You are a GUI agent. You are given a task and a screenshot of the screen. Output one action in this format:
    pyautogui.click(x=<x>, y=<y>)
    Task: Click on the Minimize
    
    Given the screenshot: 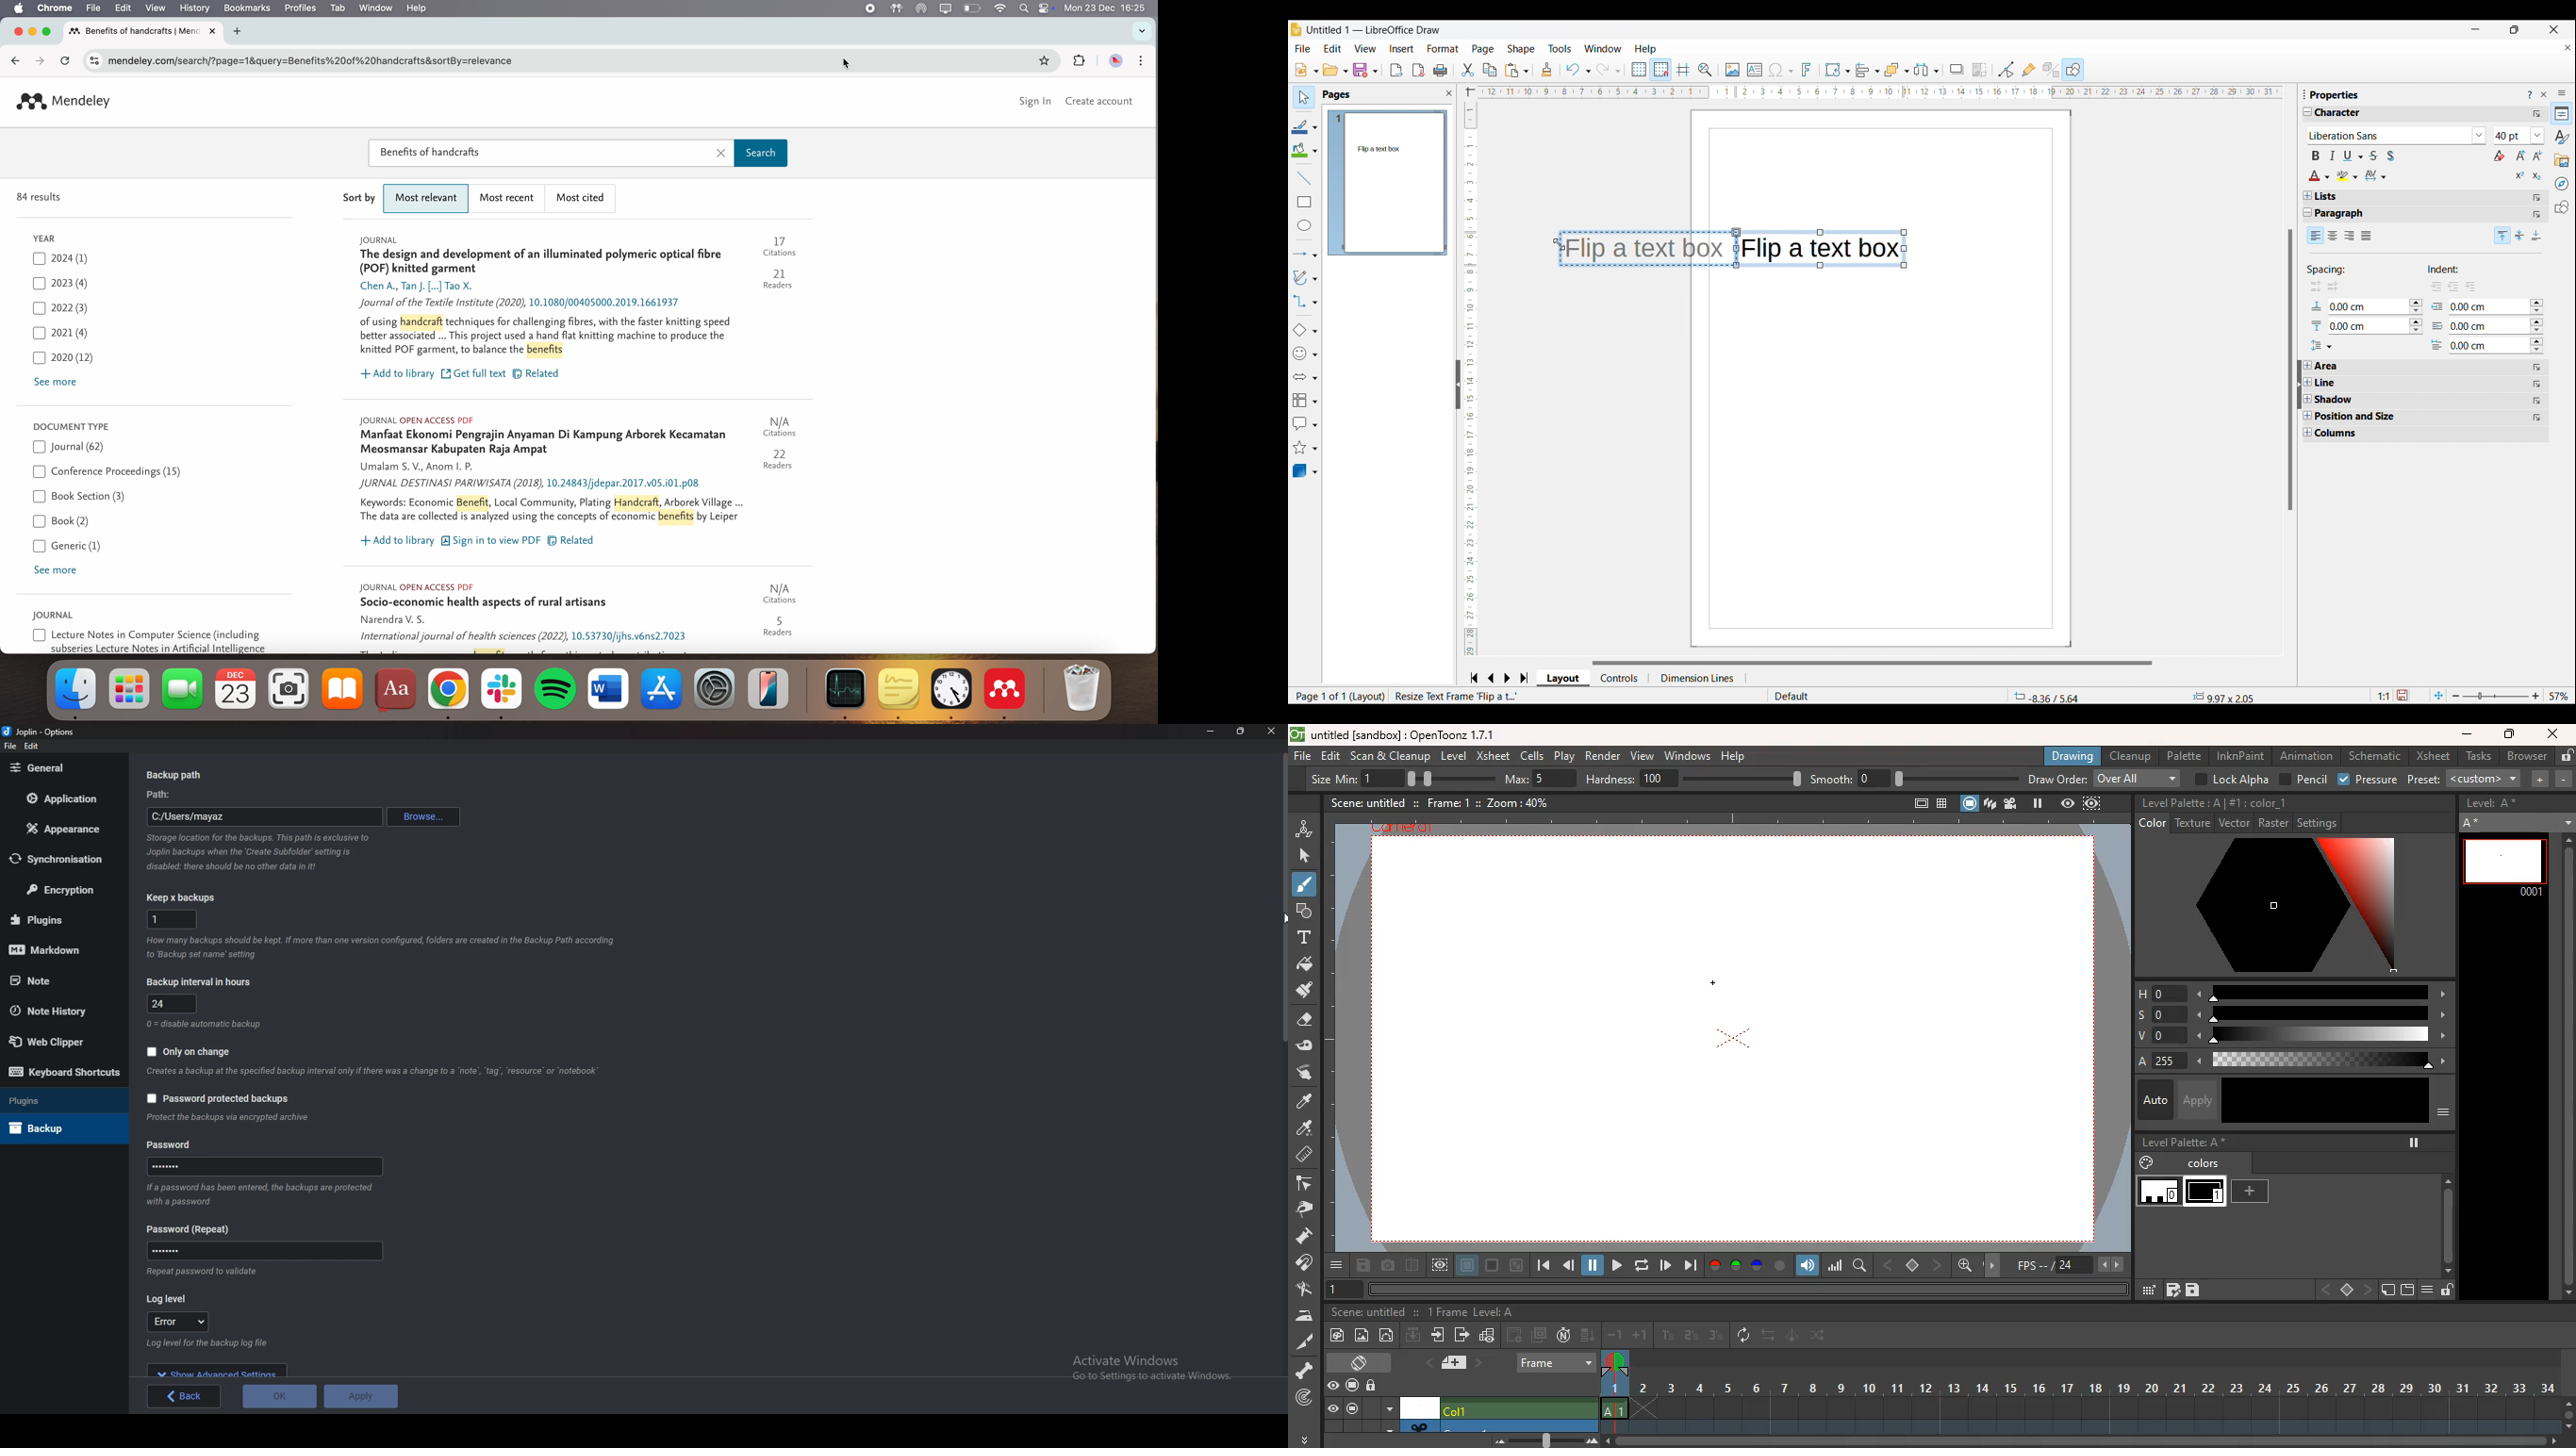 What is the action you would take?
    pyautogui.click(x=2476, y=29)
    